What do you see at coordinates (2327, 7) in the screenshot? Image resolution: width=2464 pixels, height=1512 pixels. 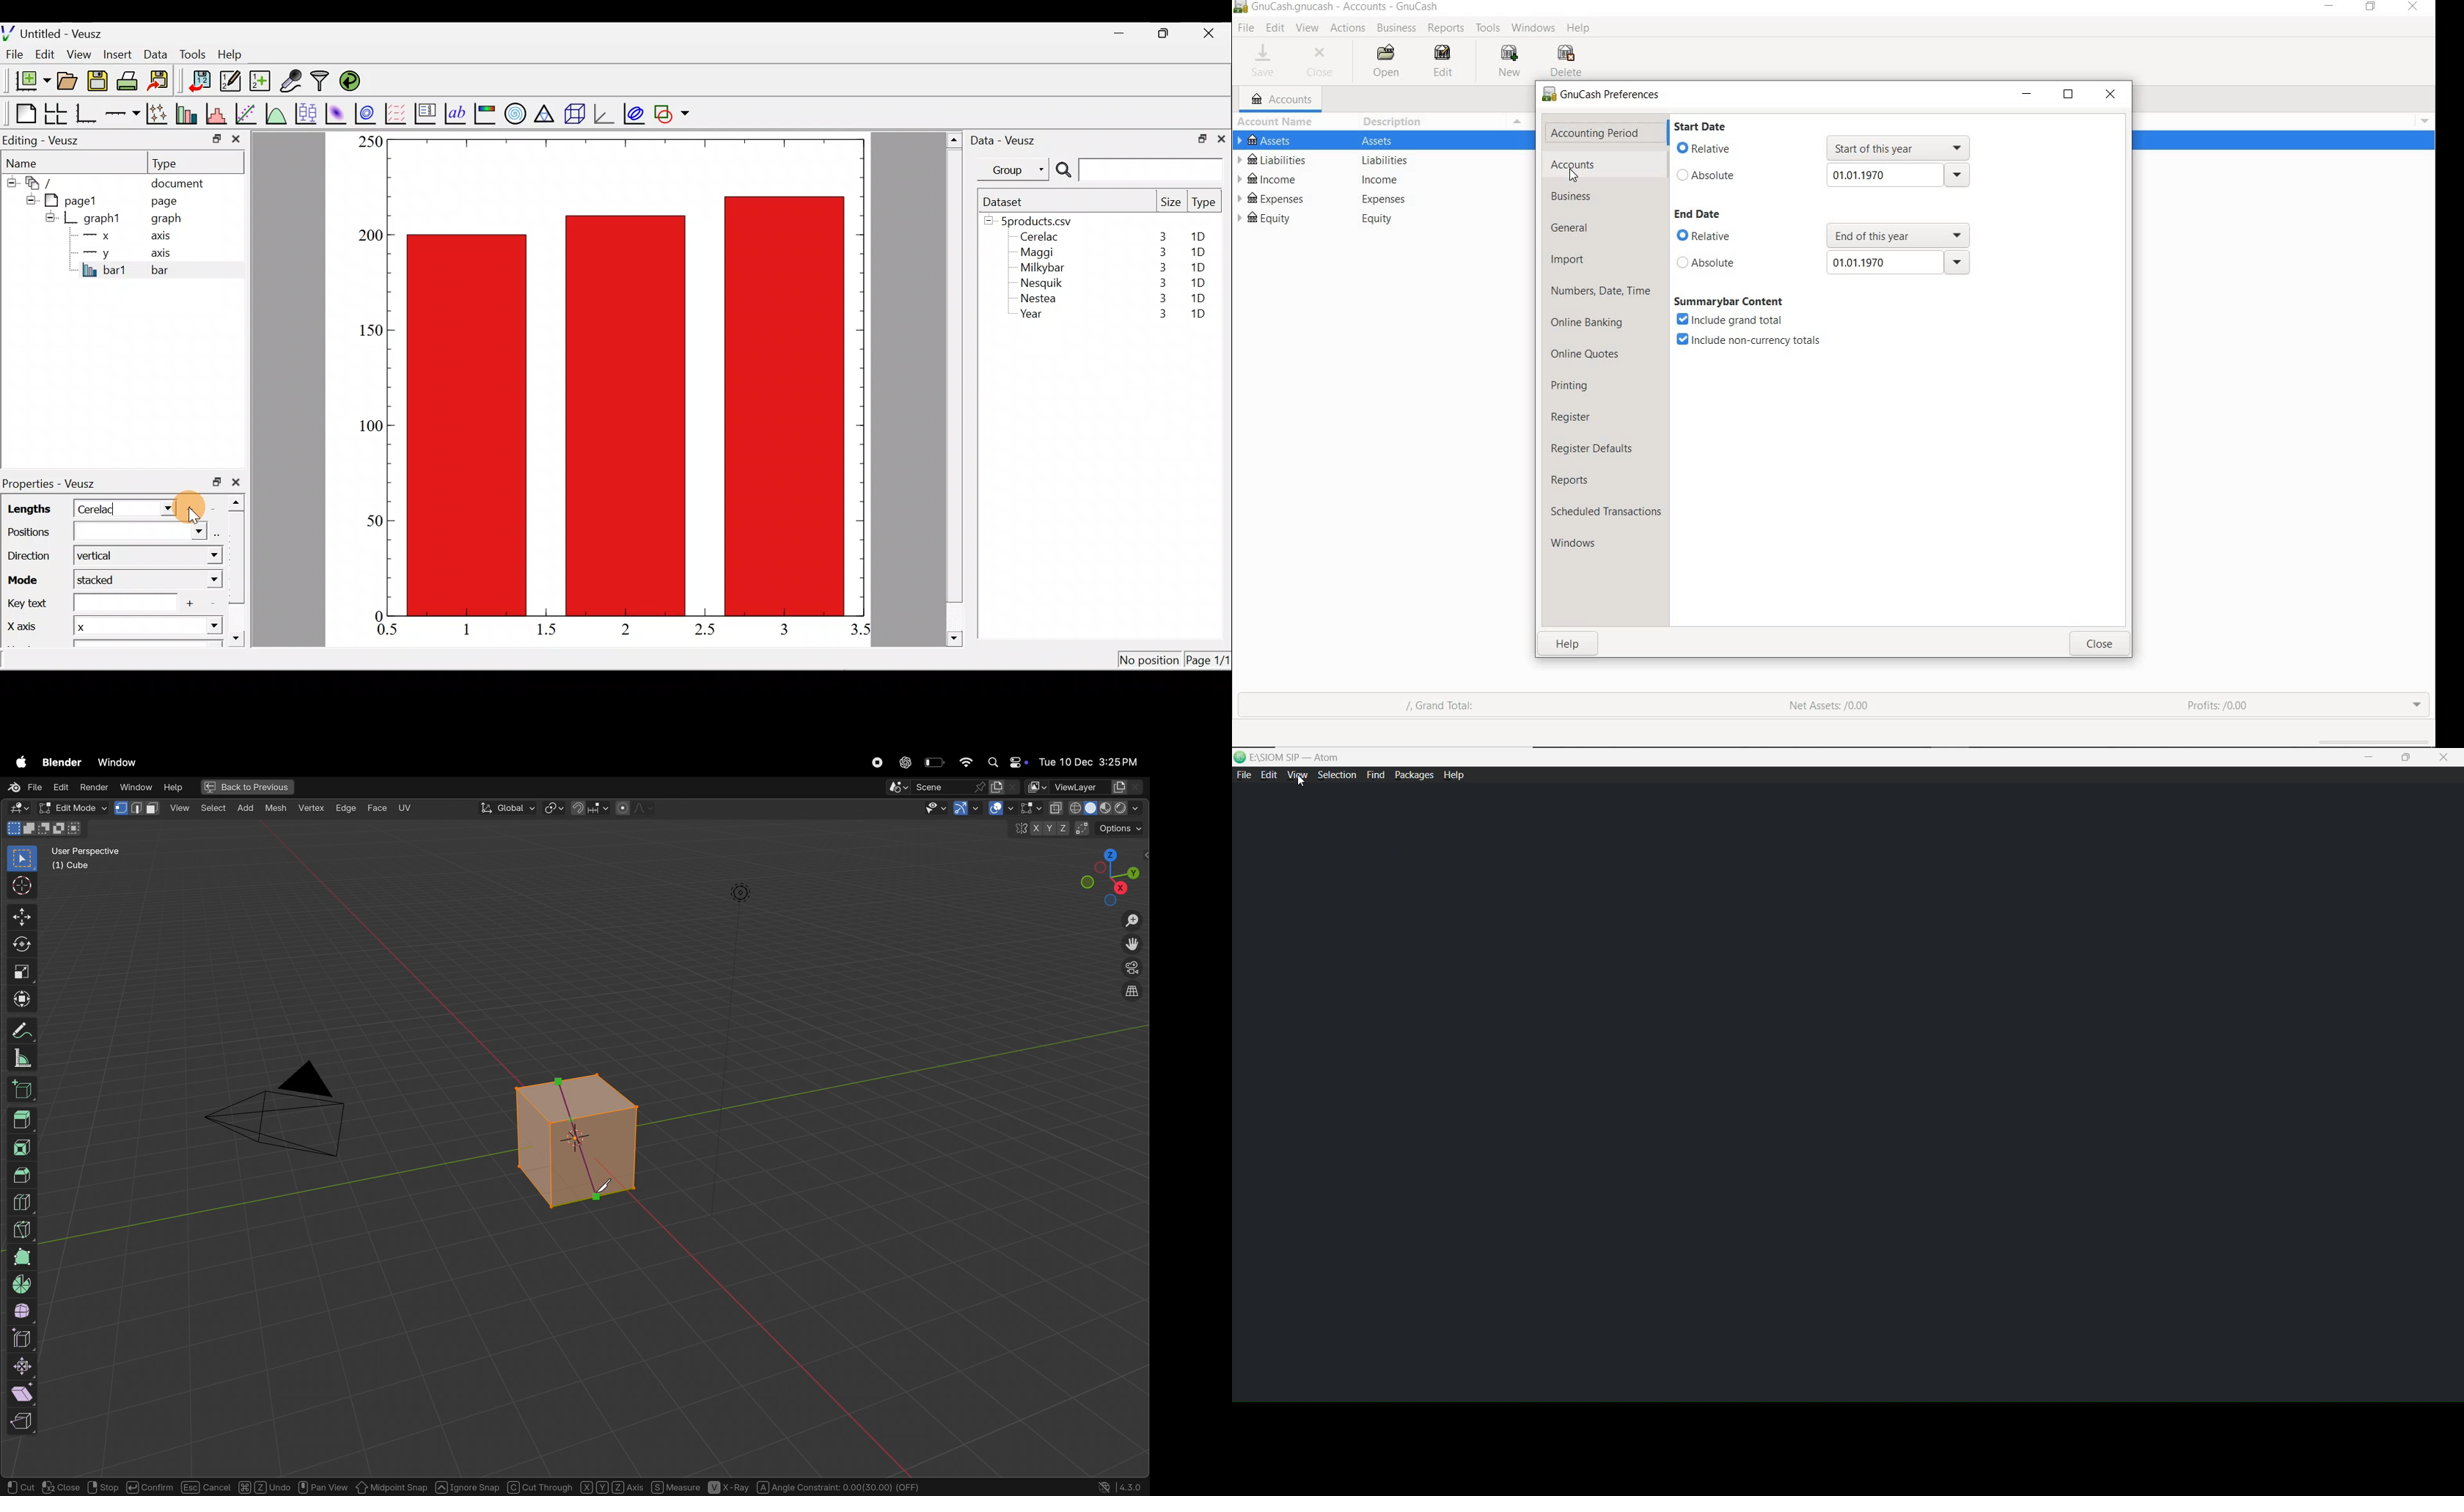 I see `minimize` at bounding box center [2327, 7].